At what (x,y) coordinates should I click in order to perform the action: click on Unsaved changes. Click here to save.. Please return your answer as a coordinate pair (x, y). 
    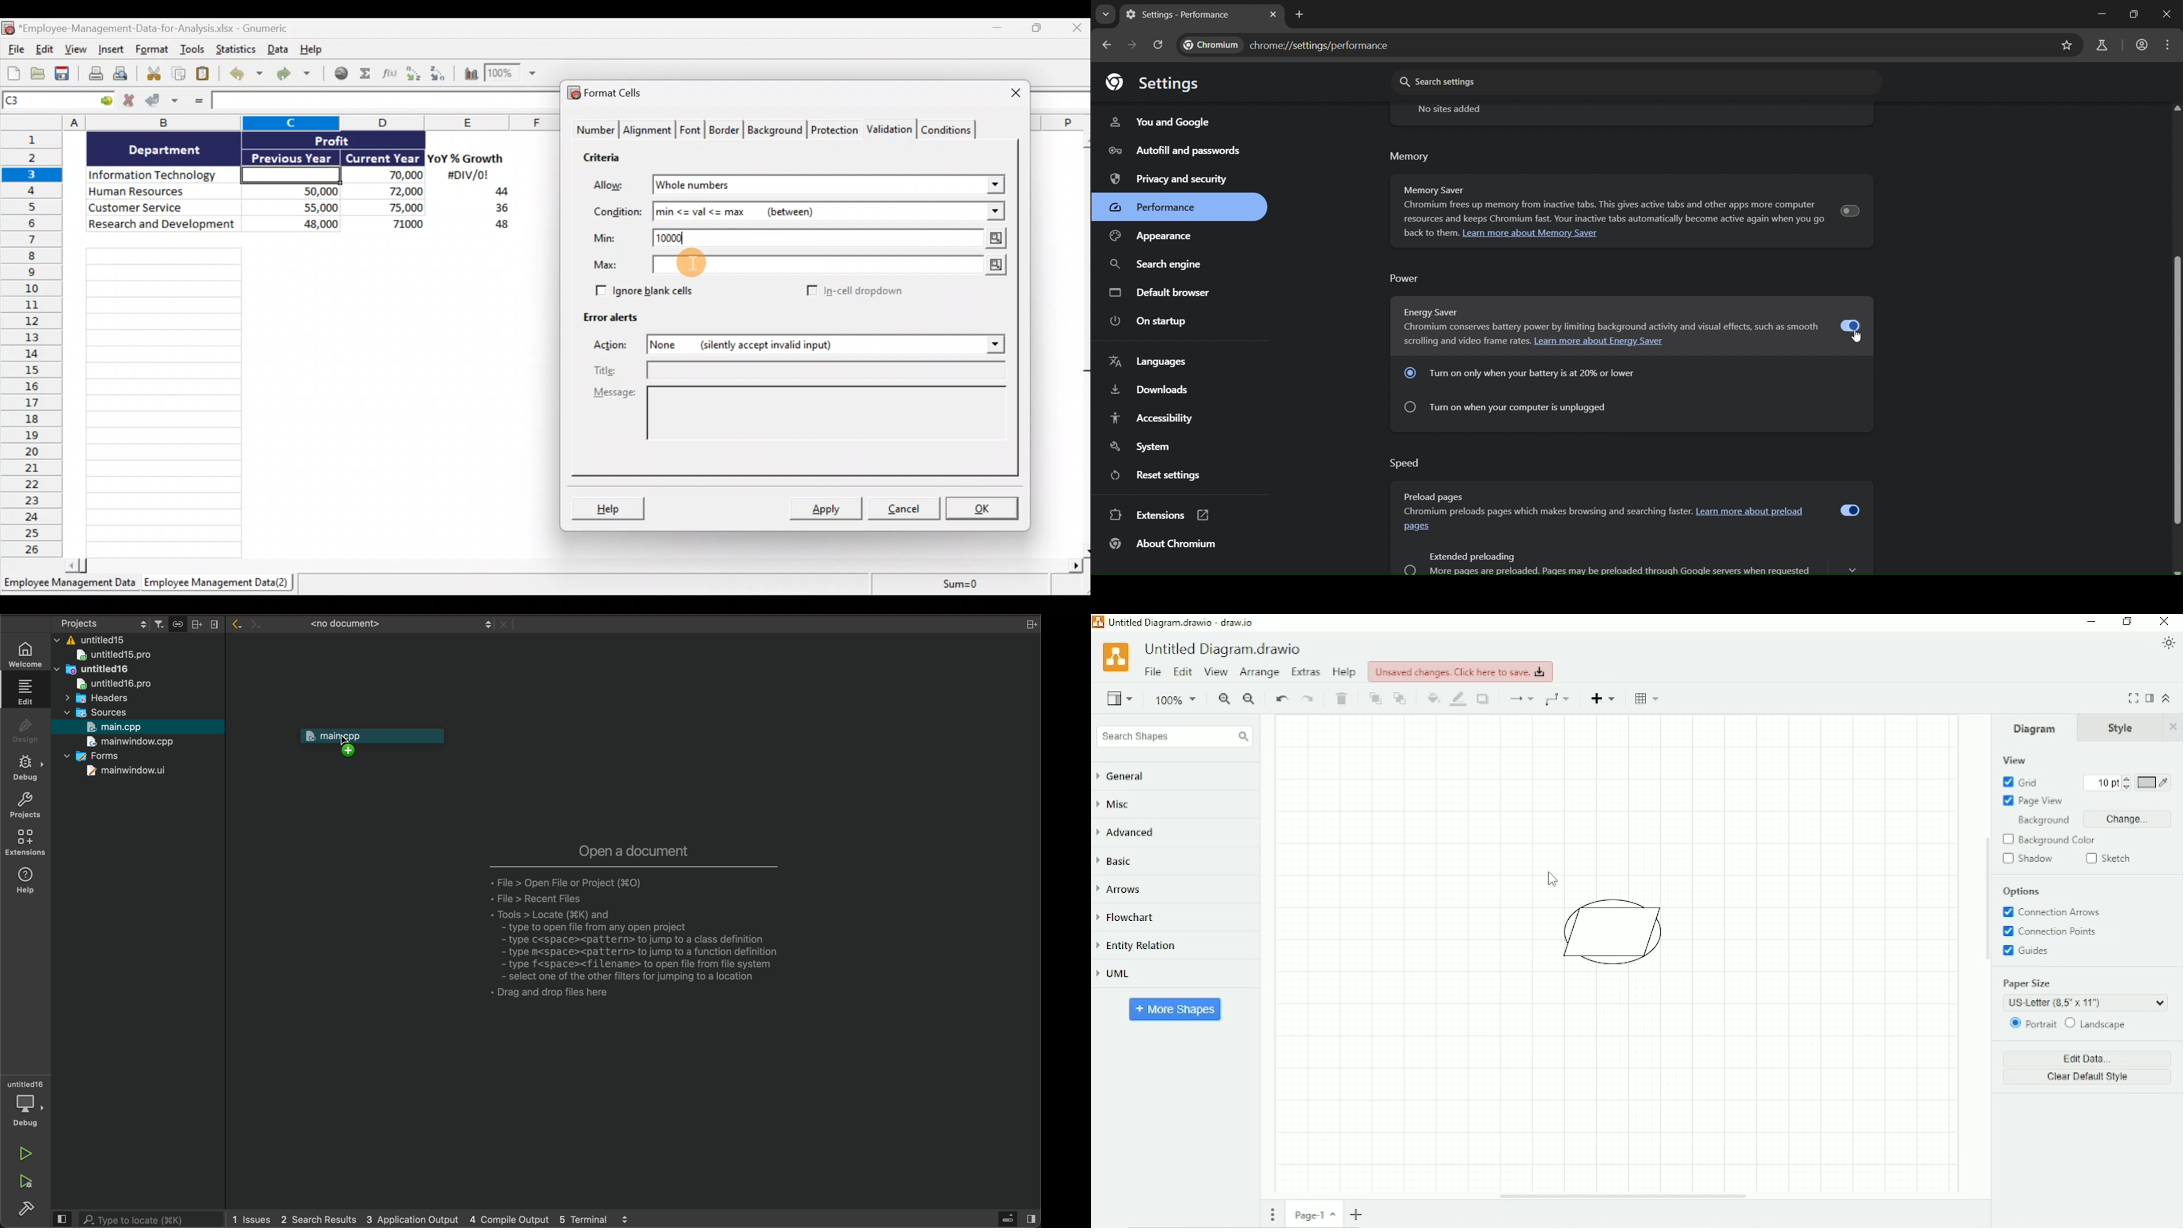
    Looking at the image, I should click on (1461, 671).